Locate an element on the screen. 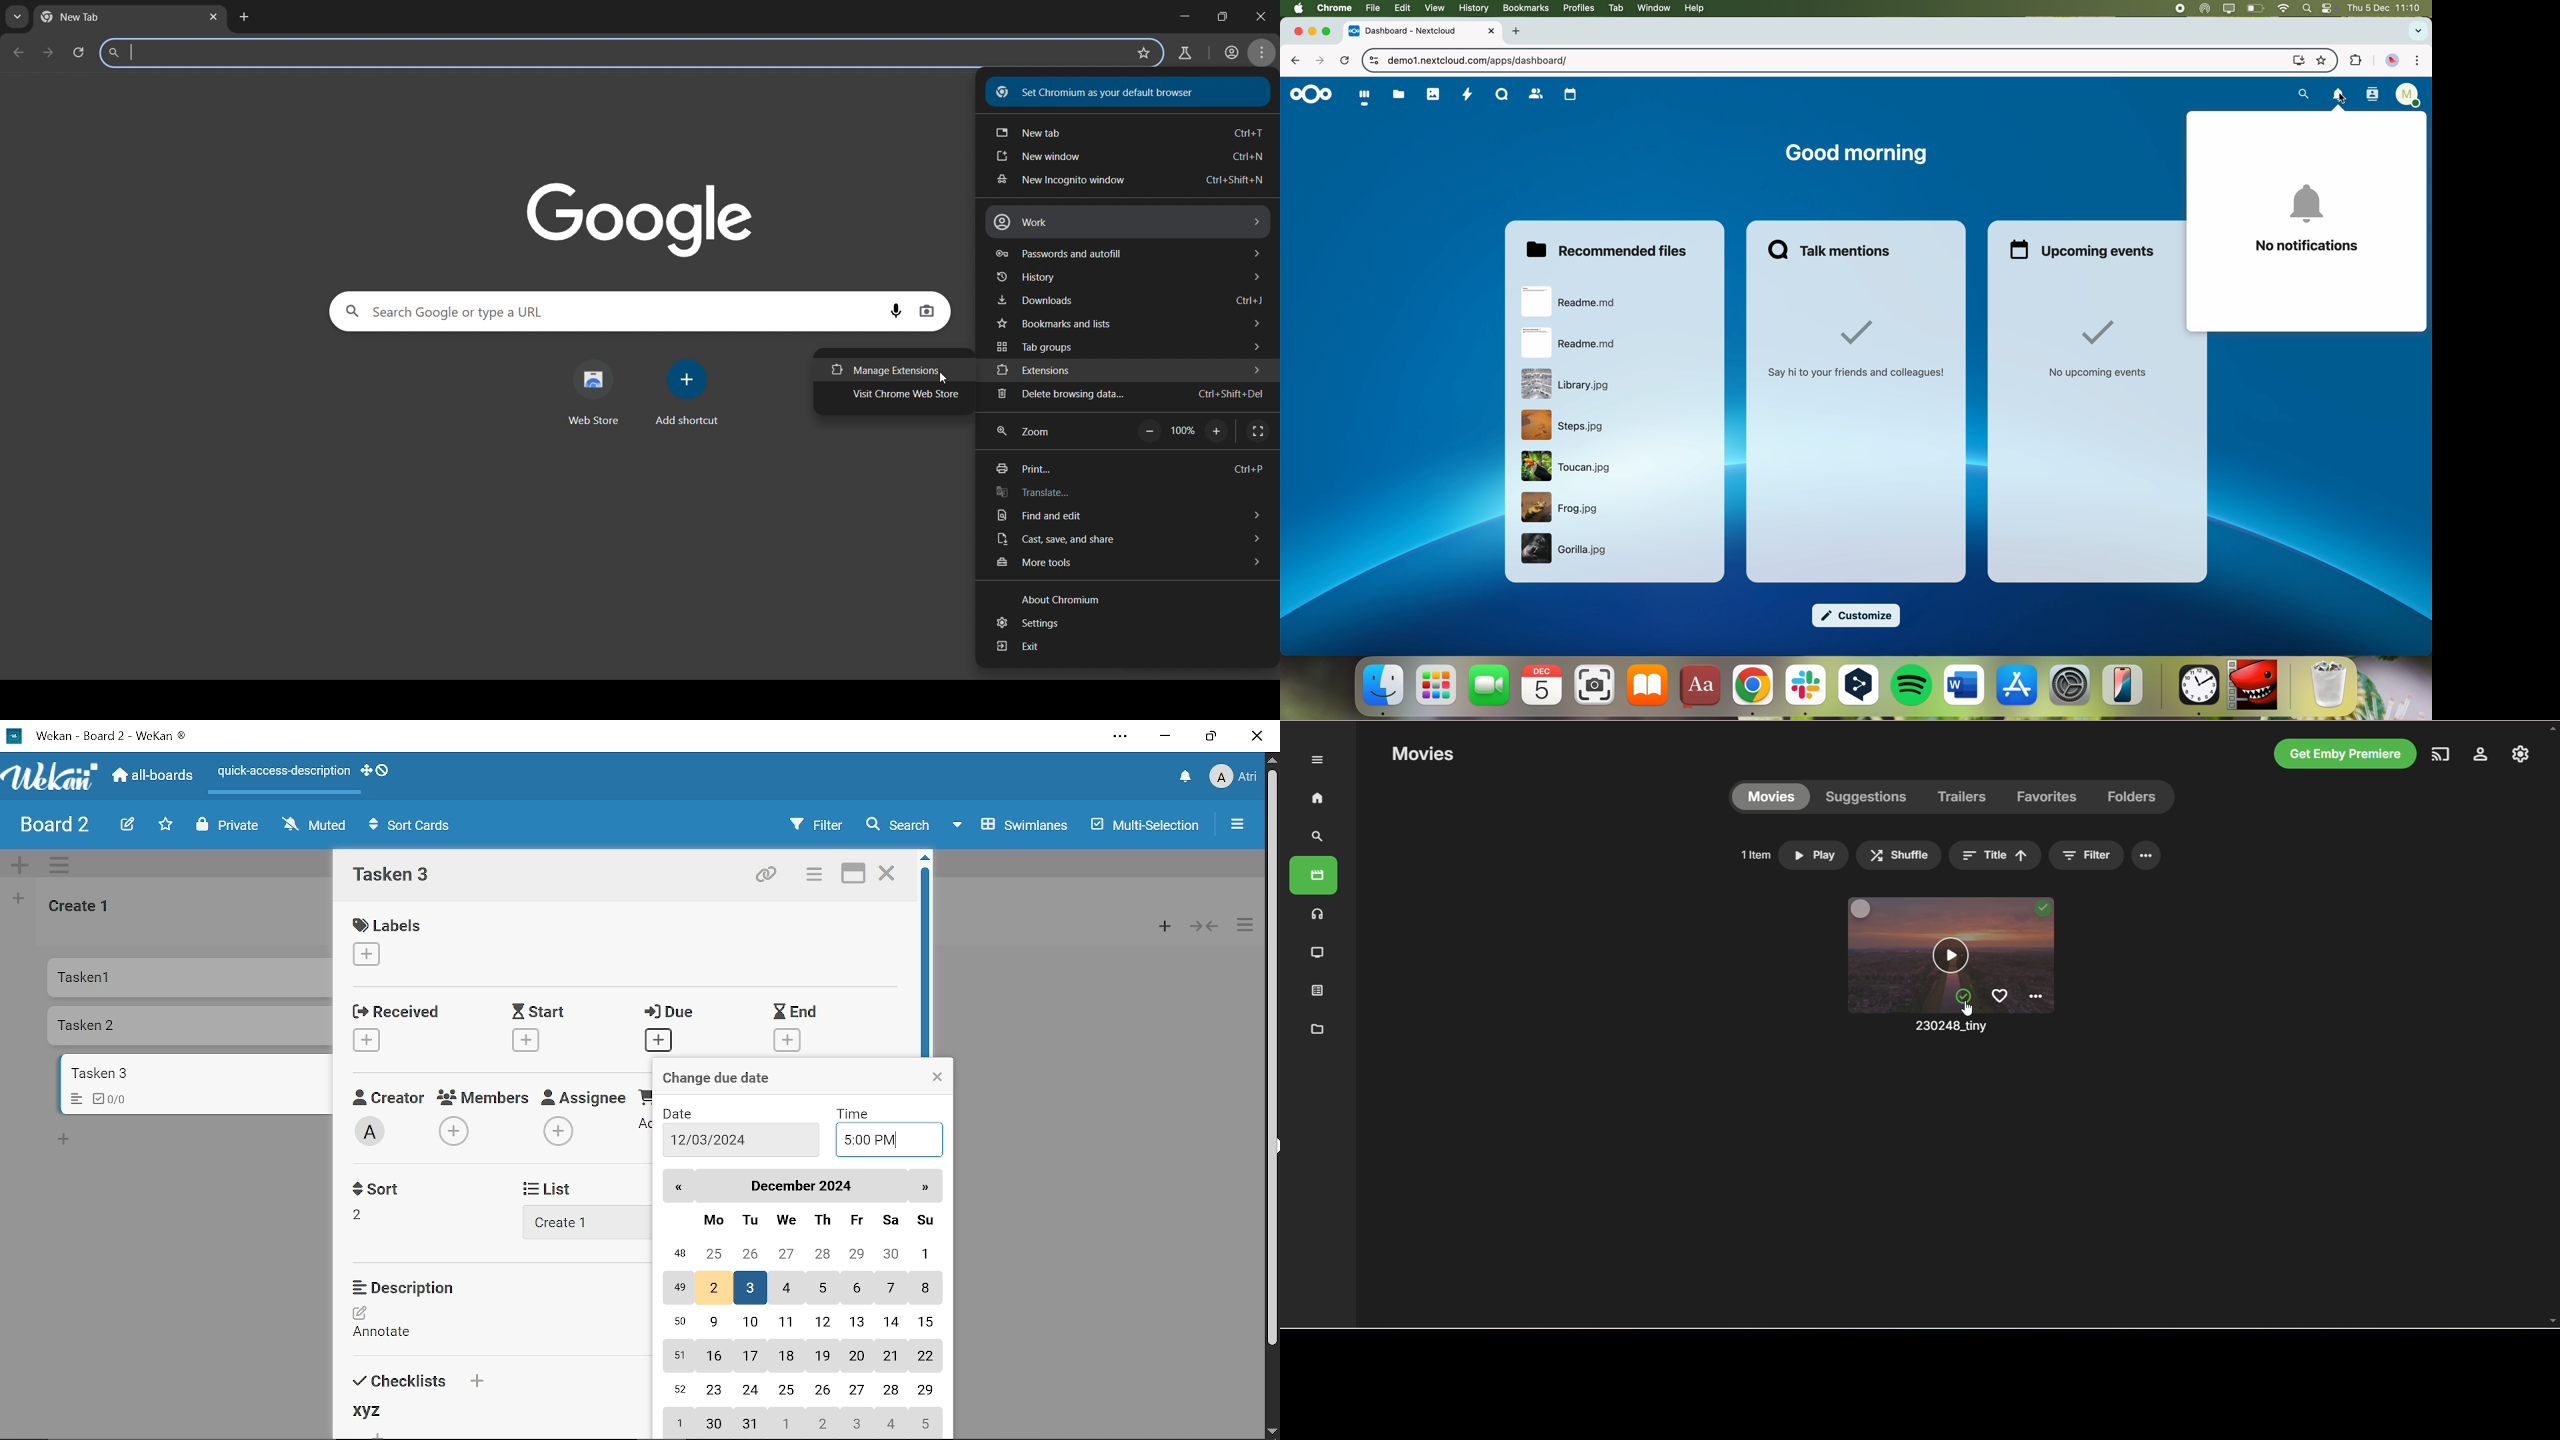 This screenshot has height=1456, width=2576. Minimize is located at coordinates (1166, 737).